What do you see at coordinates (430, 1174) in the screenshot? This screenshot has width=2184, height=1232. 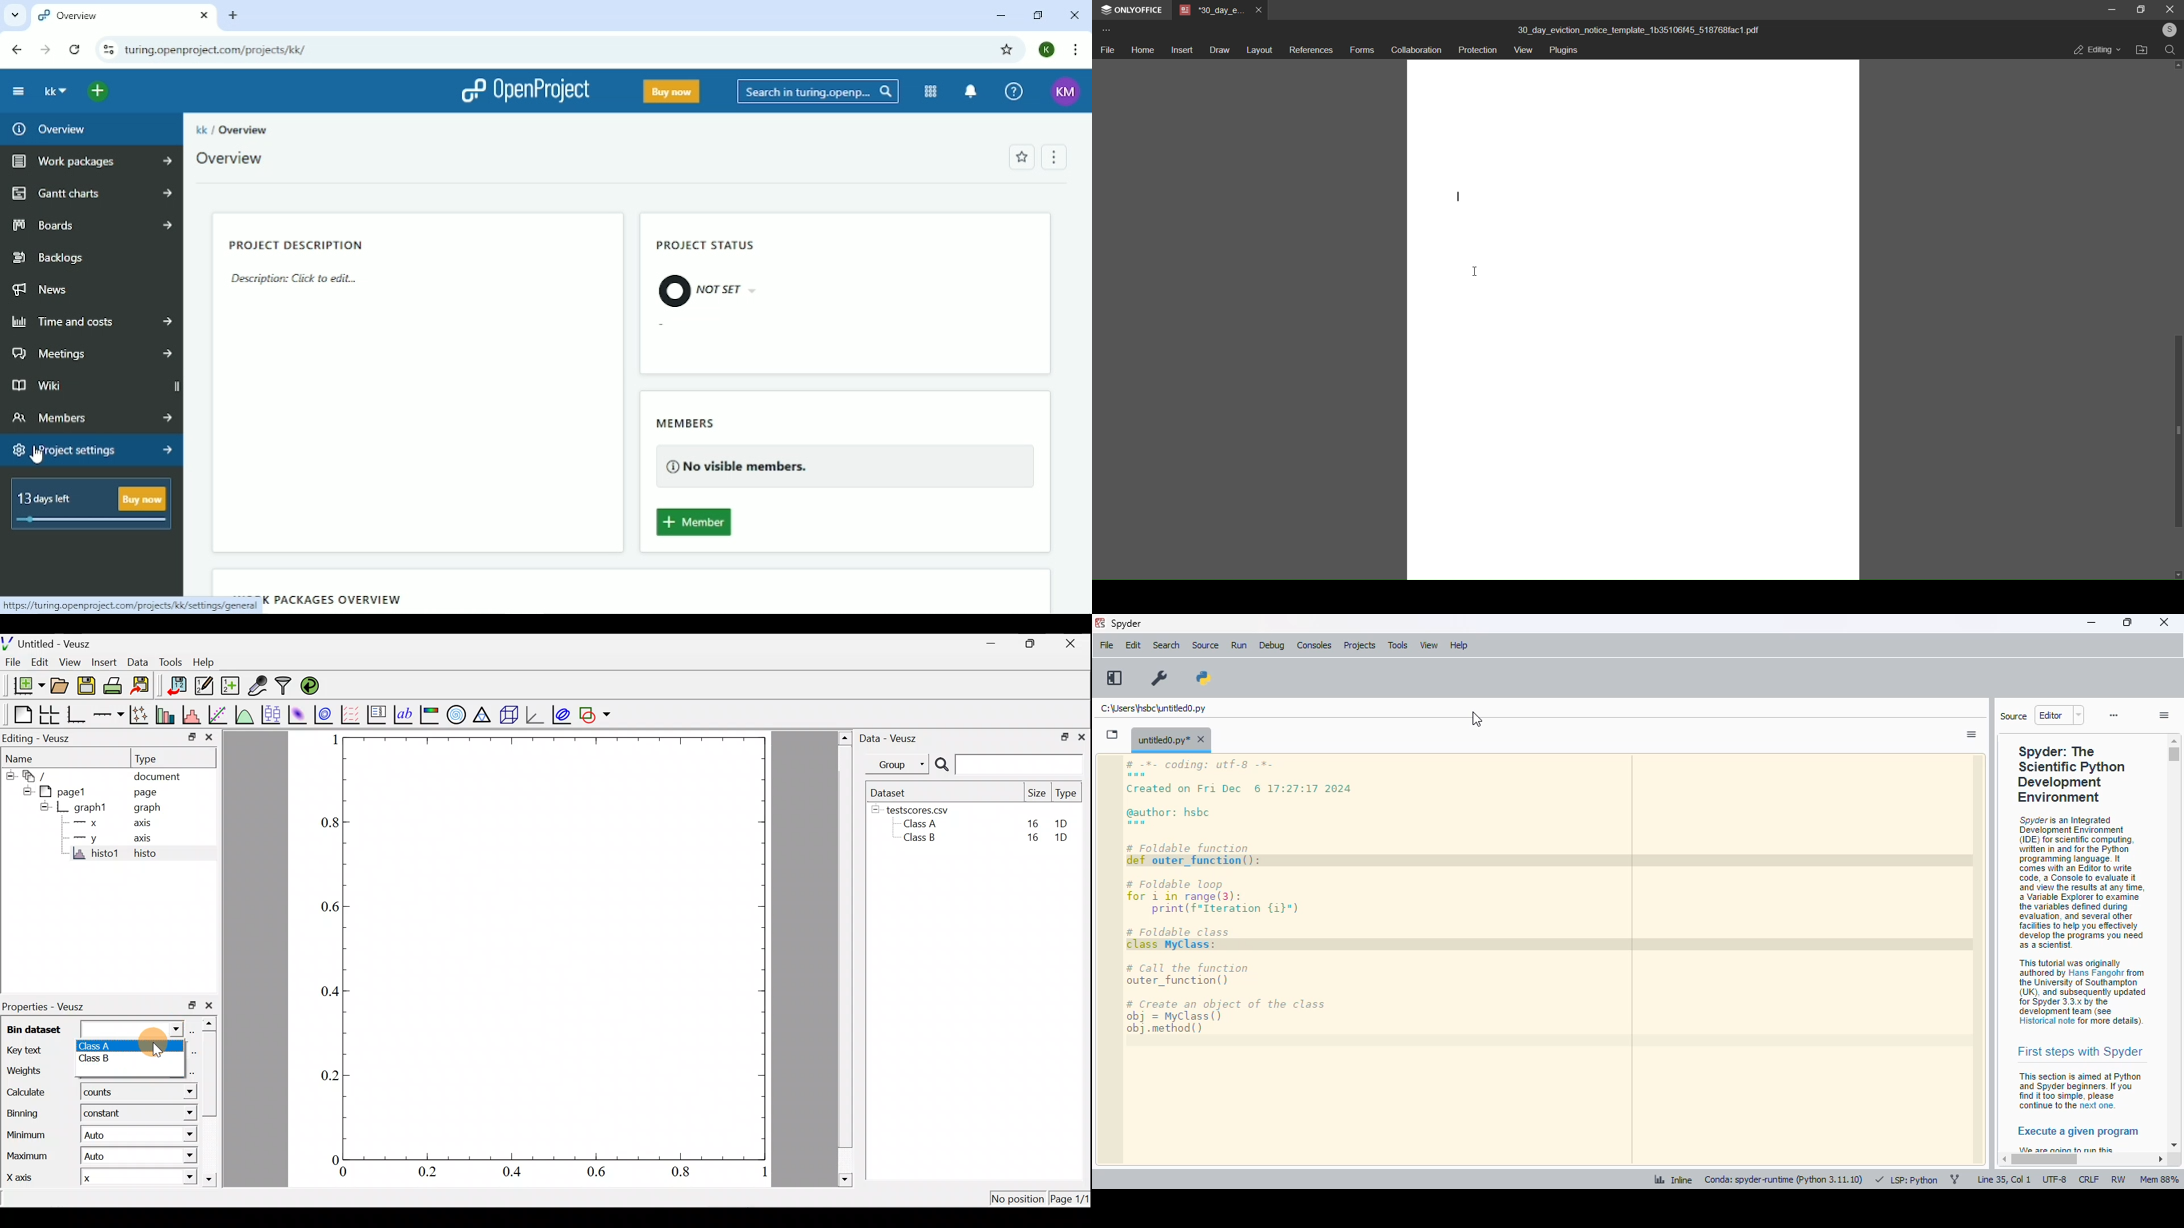 I see `0.2` at bounding box center [430, 1174].